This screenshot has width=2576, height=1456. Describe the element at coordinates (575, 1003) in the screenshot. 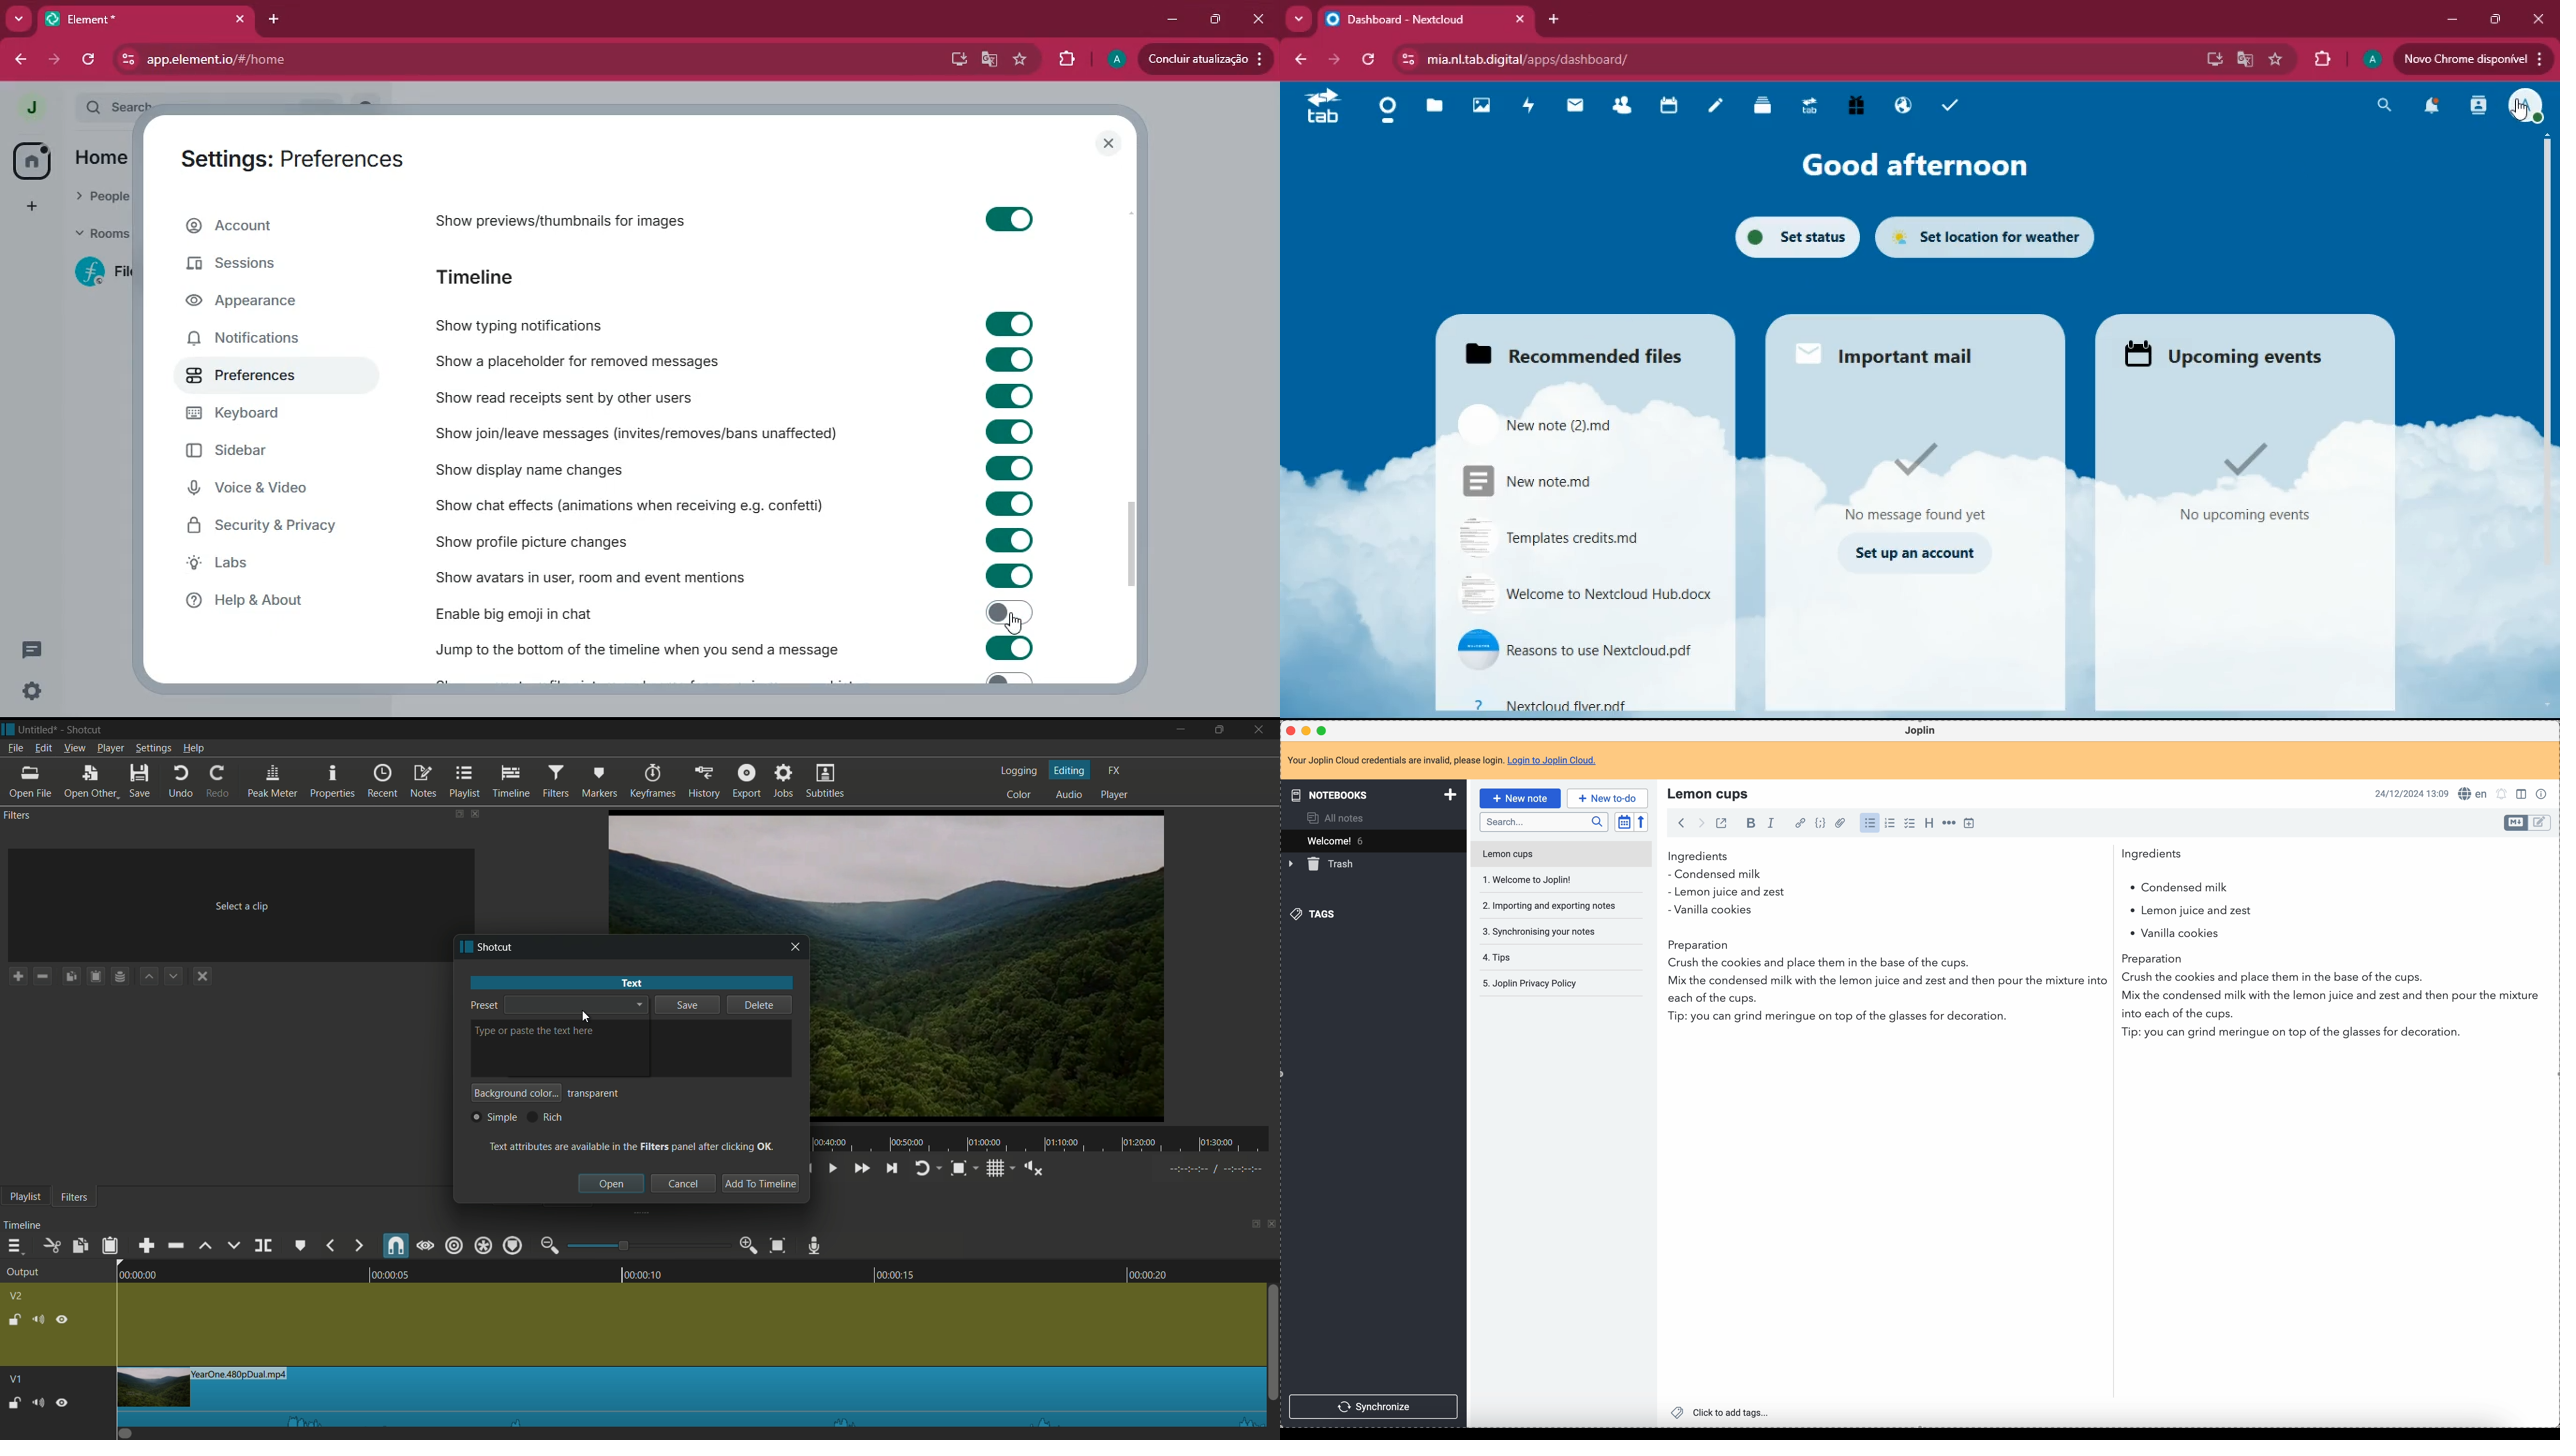

I see `dropdown` at that location.